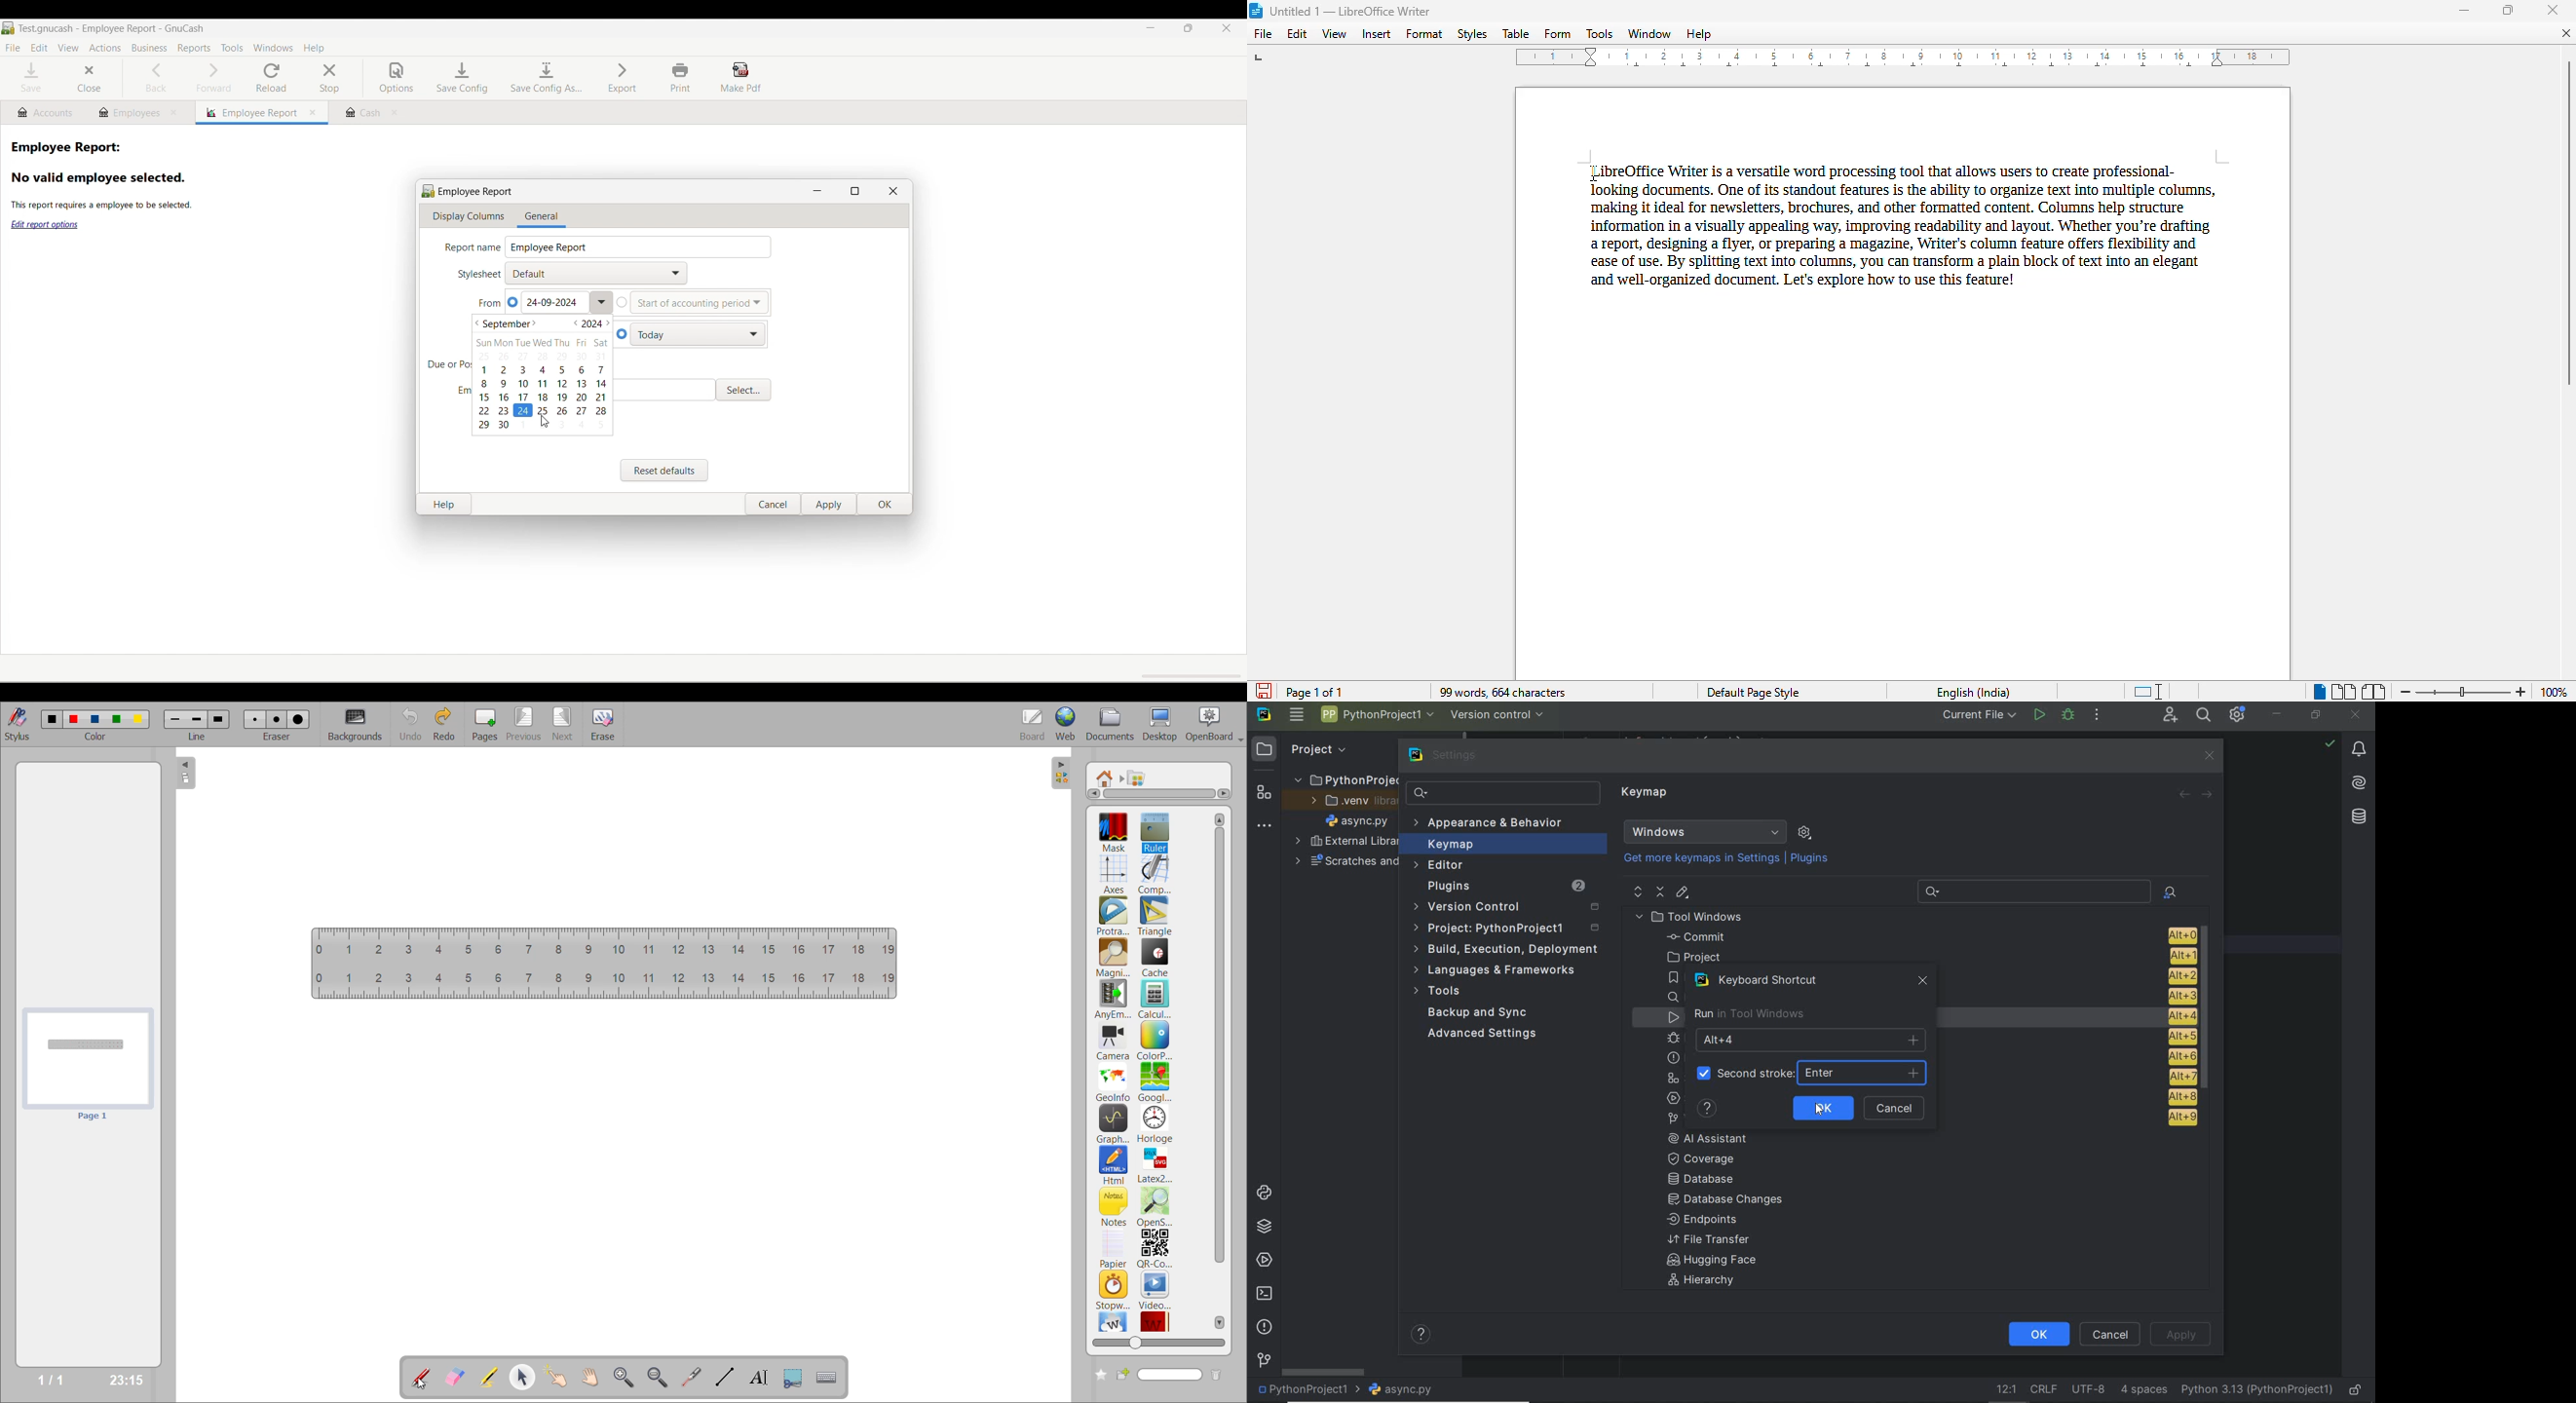 Image resolution: width=2576 pixels, height=1428 pixels. What do you see at coordinates (1113, 1248) in the screenshot?
I see `papier` at bounding box center [1113, 1248].